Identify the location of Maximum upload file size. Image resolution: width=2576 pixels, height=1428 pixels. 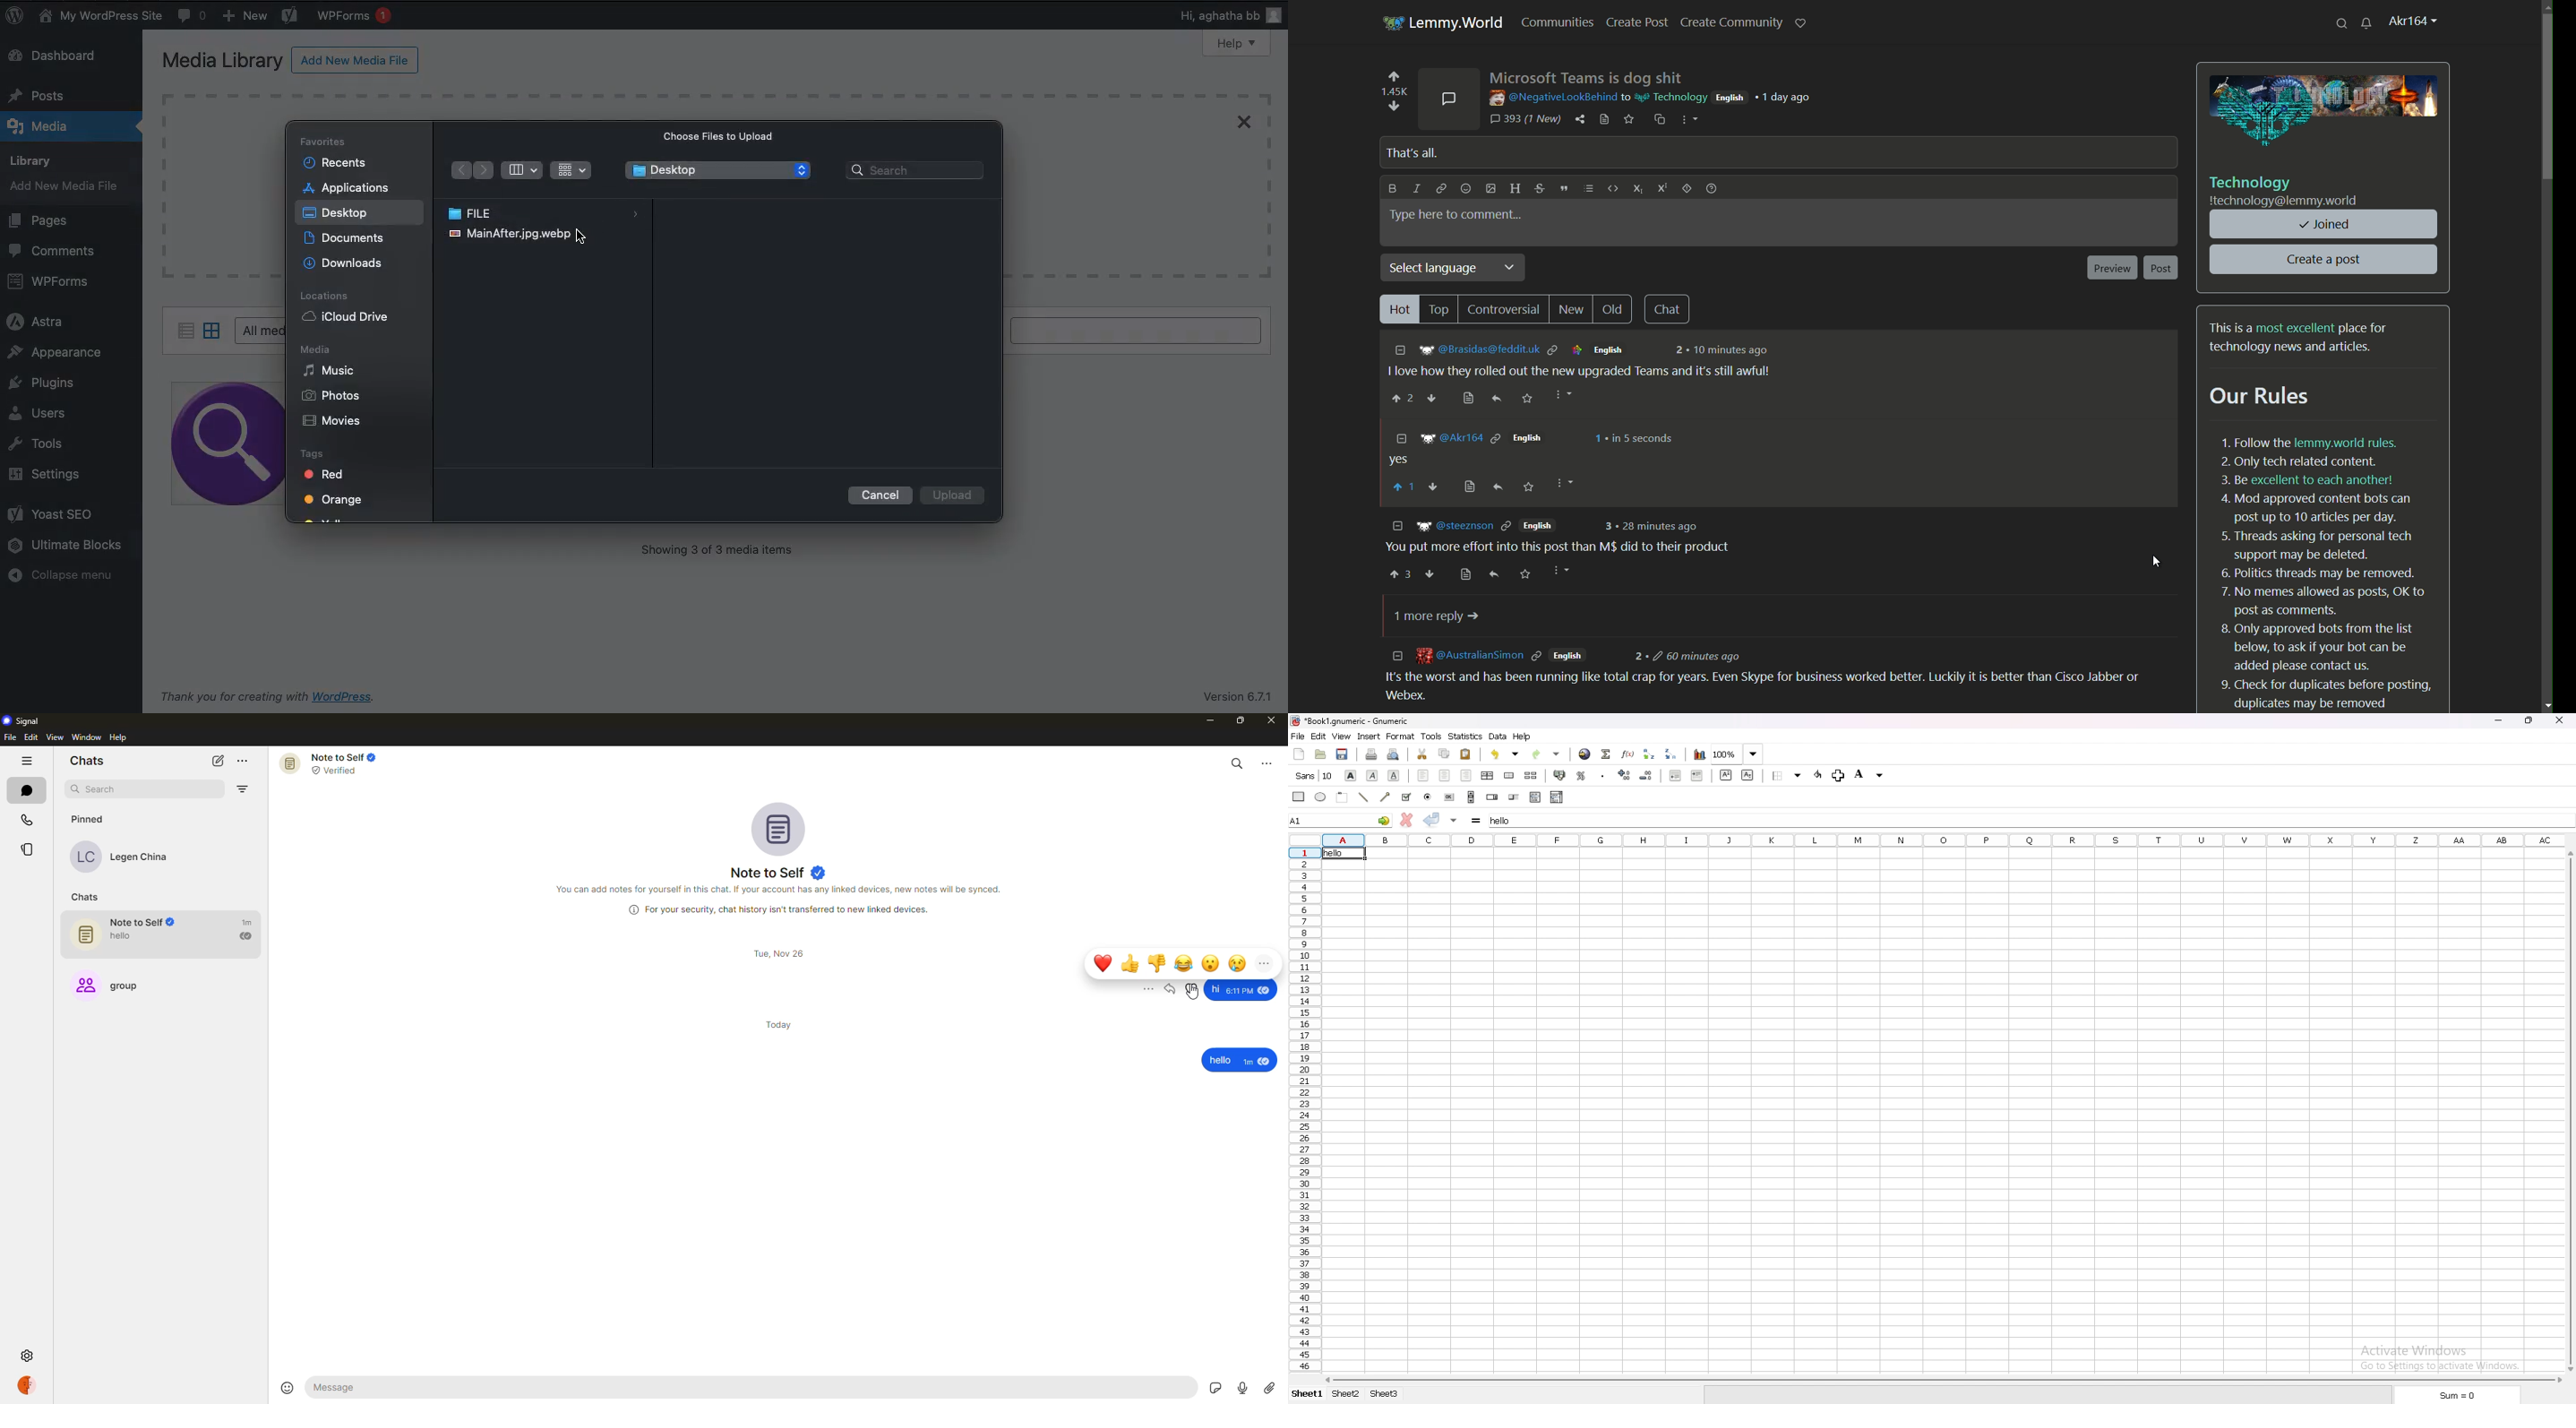
(724, 243).